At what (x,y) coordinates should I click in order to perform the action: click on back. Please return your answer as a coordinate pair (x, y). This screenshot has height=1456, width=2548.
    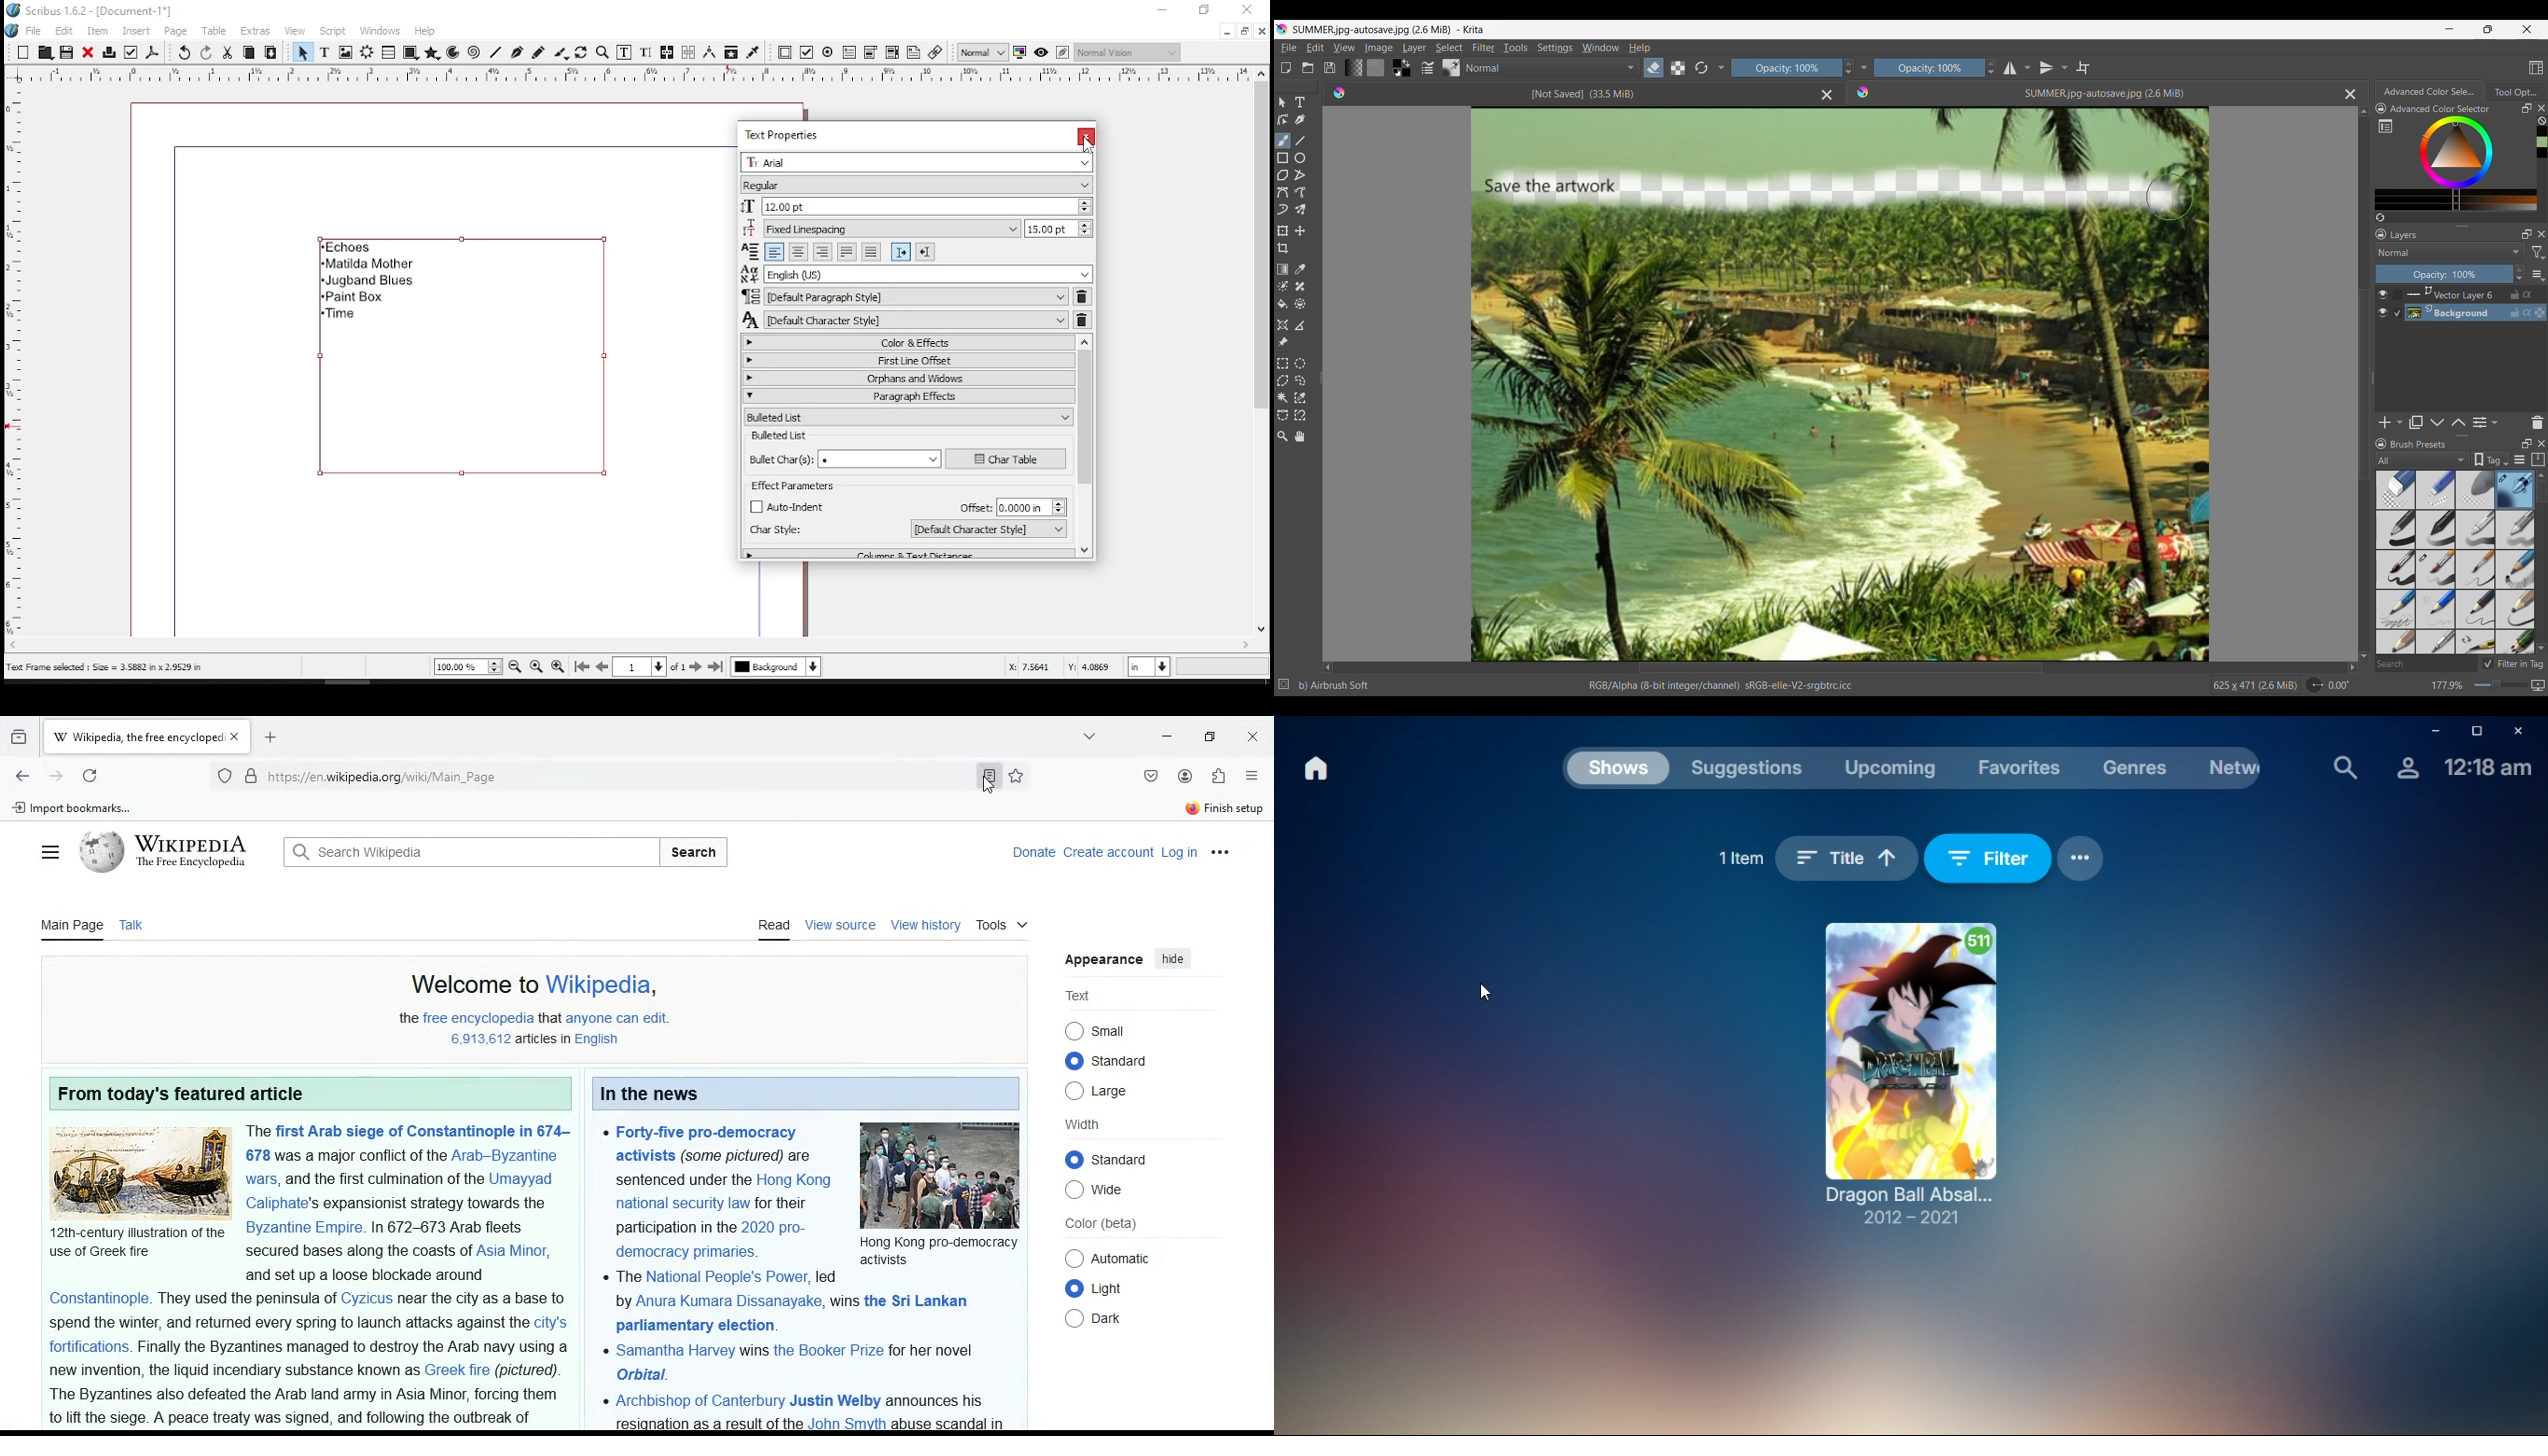
    Looking at the image, I should click on (23, 778).